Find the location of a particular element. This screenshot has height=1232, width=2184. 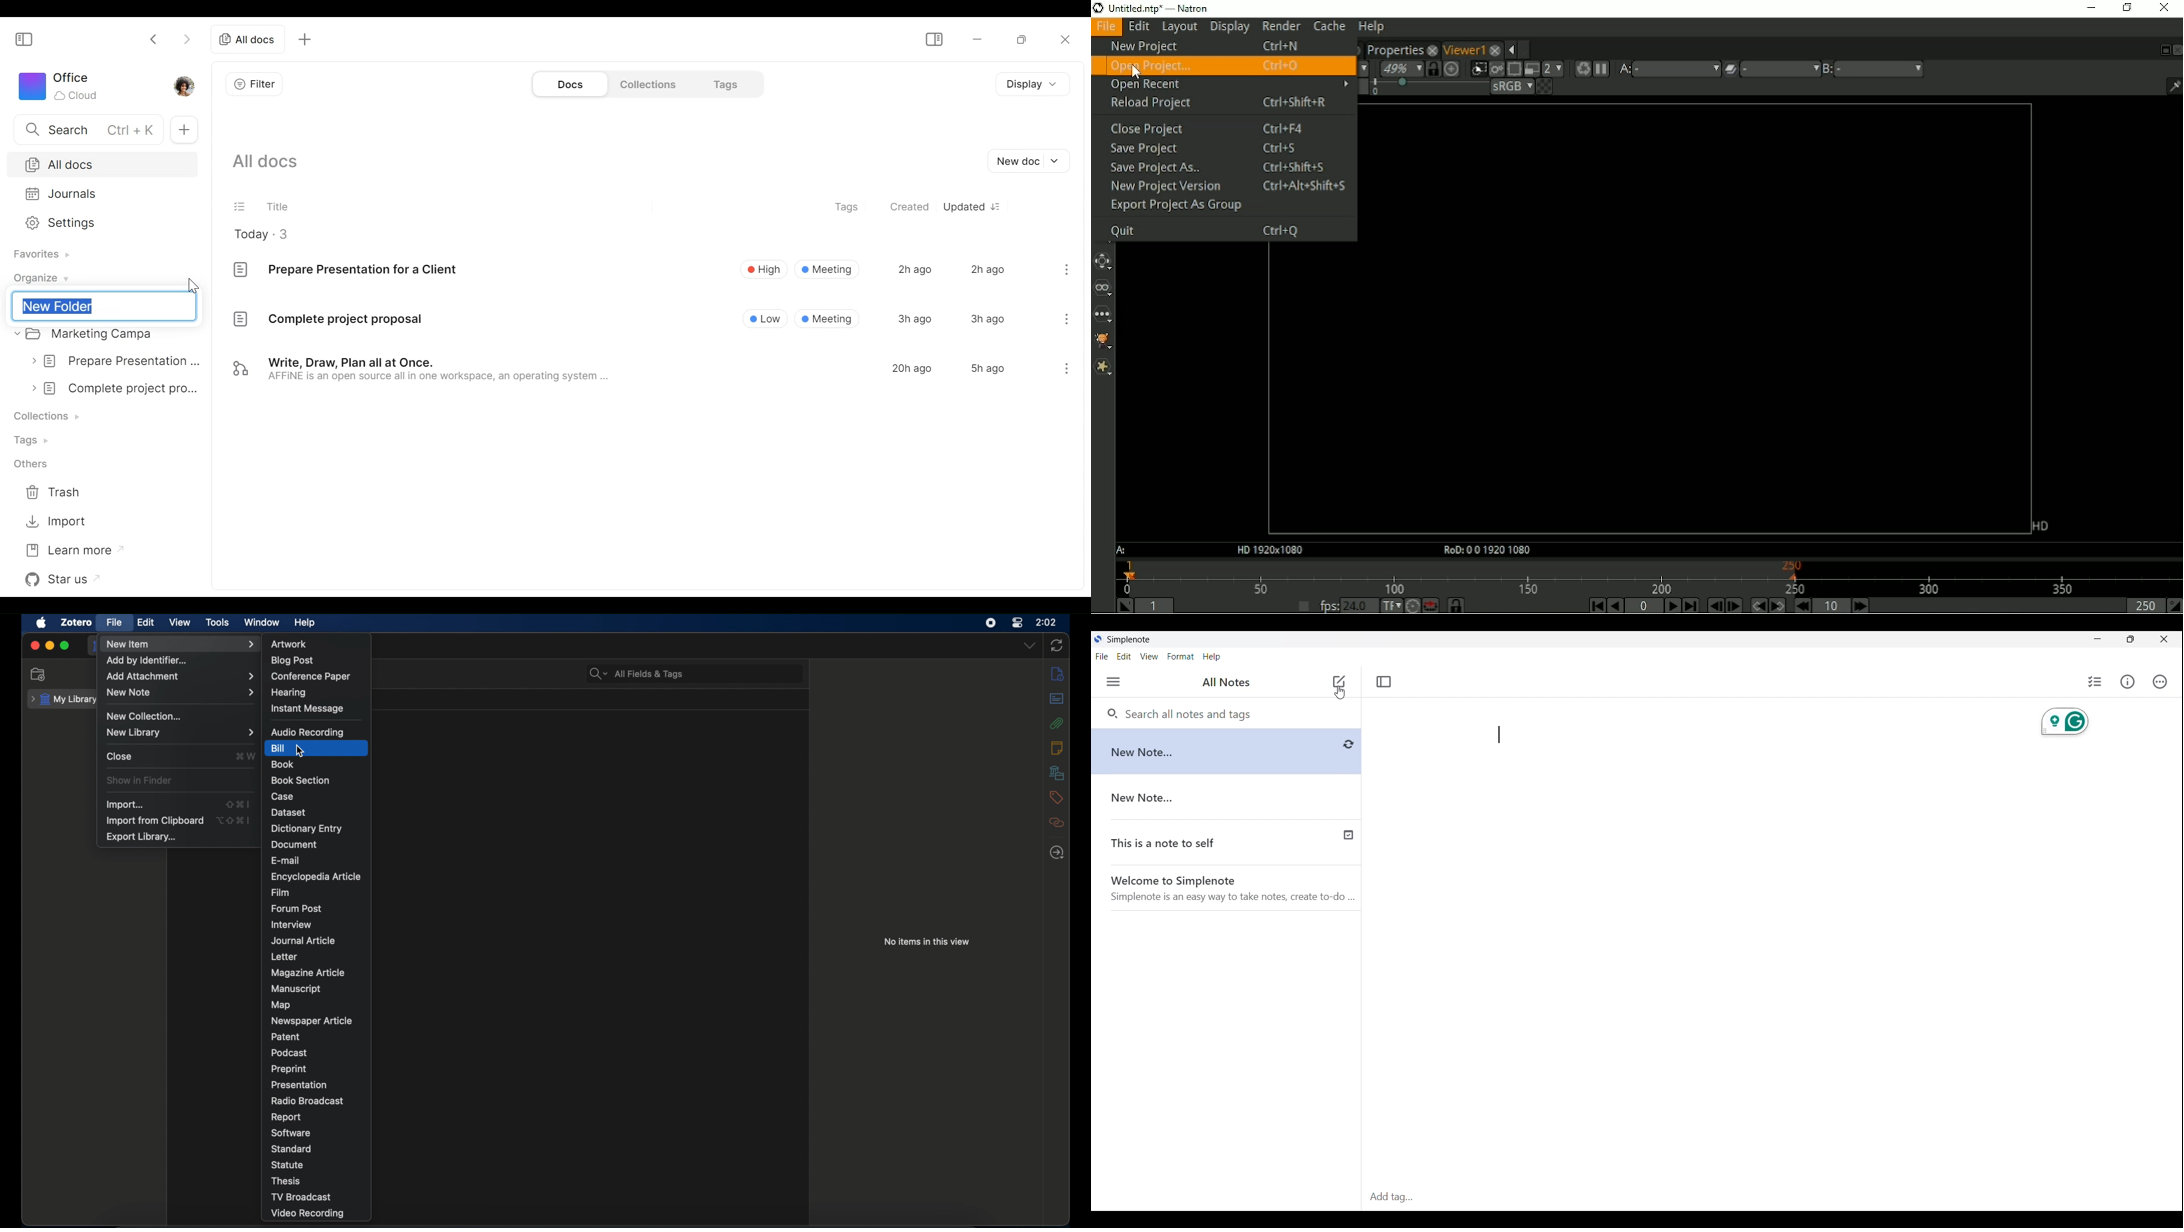

apple is located at coordinates (42, 623).